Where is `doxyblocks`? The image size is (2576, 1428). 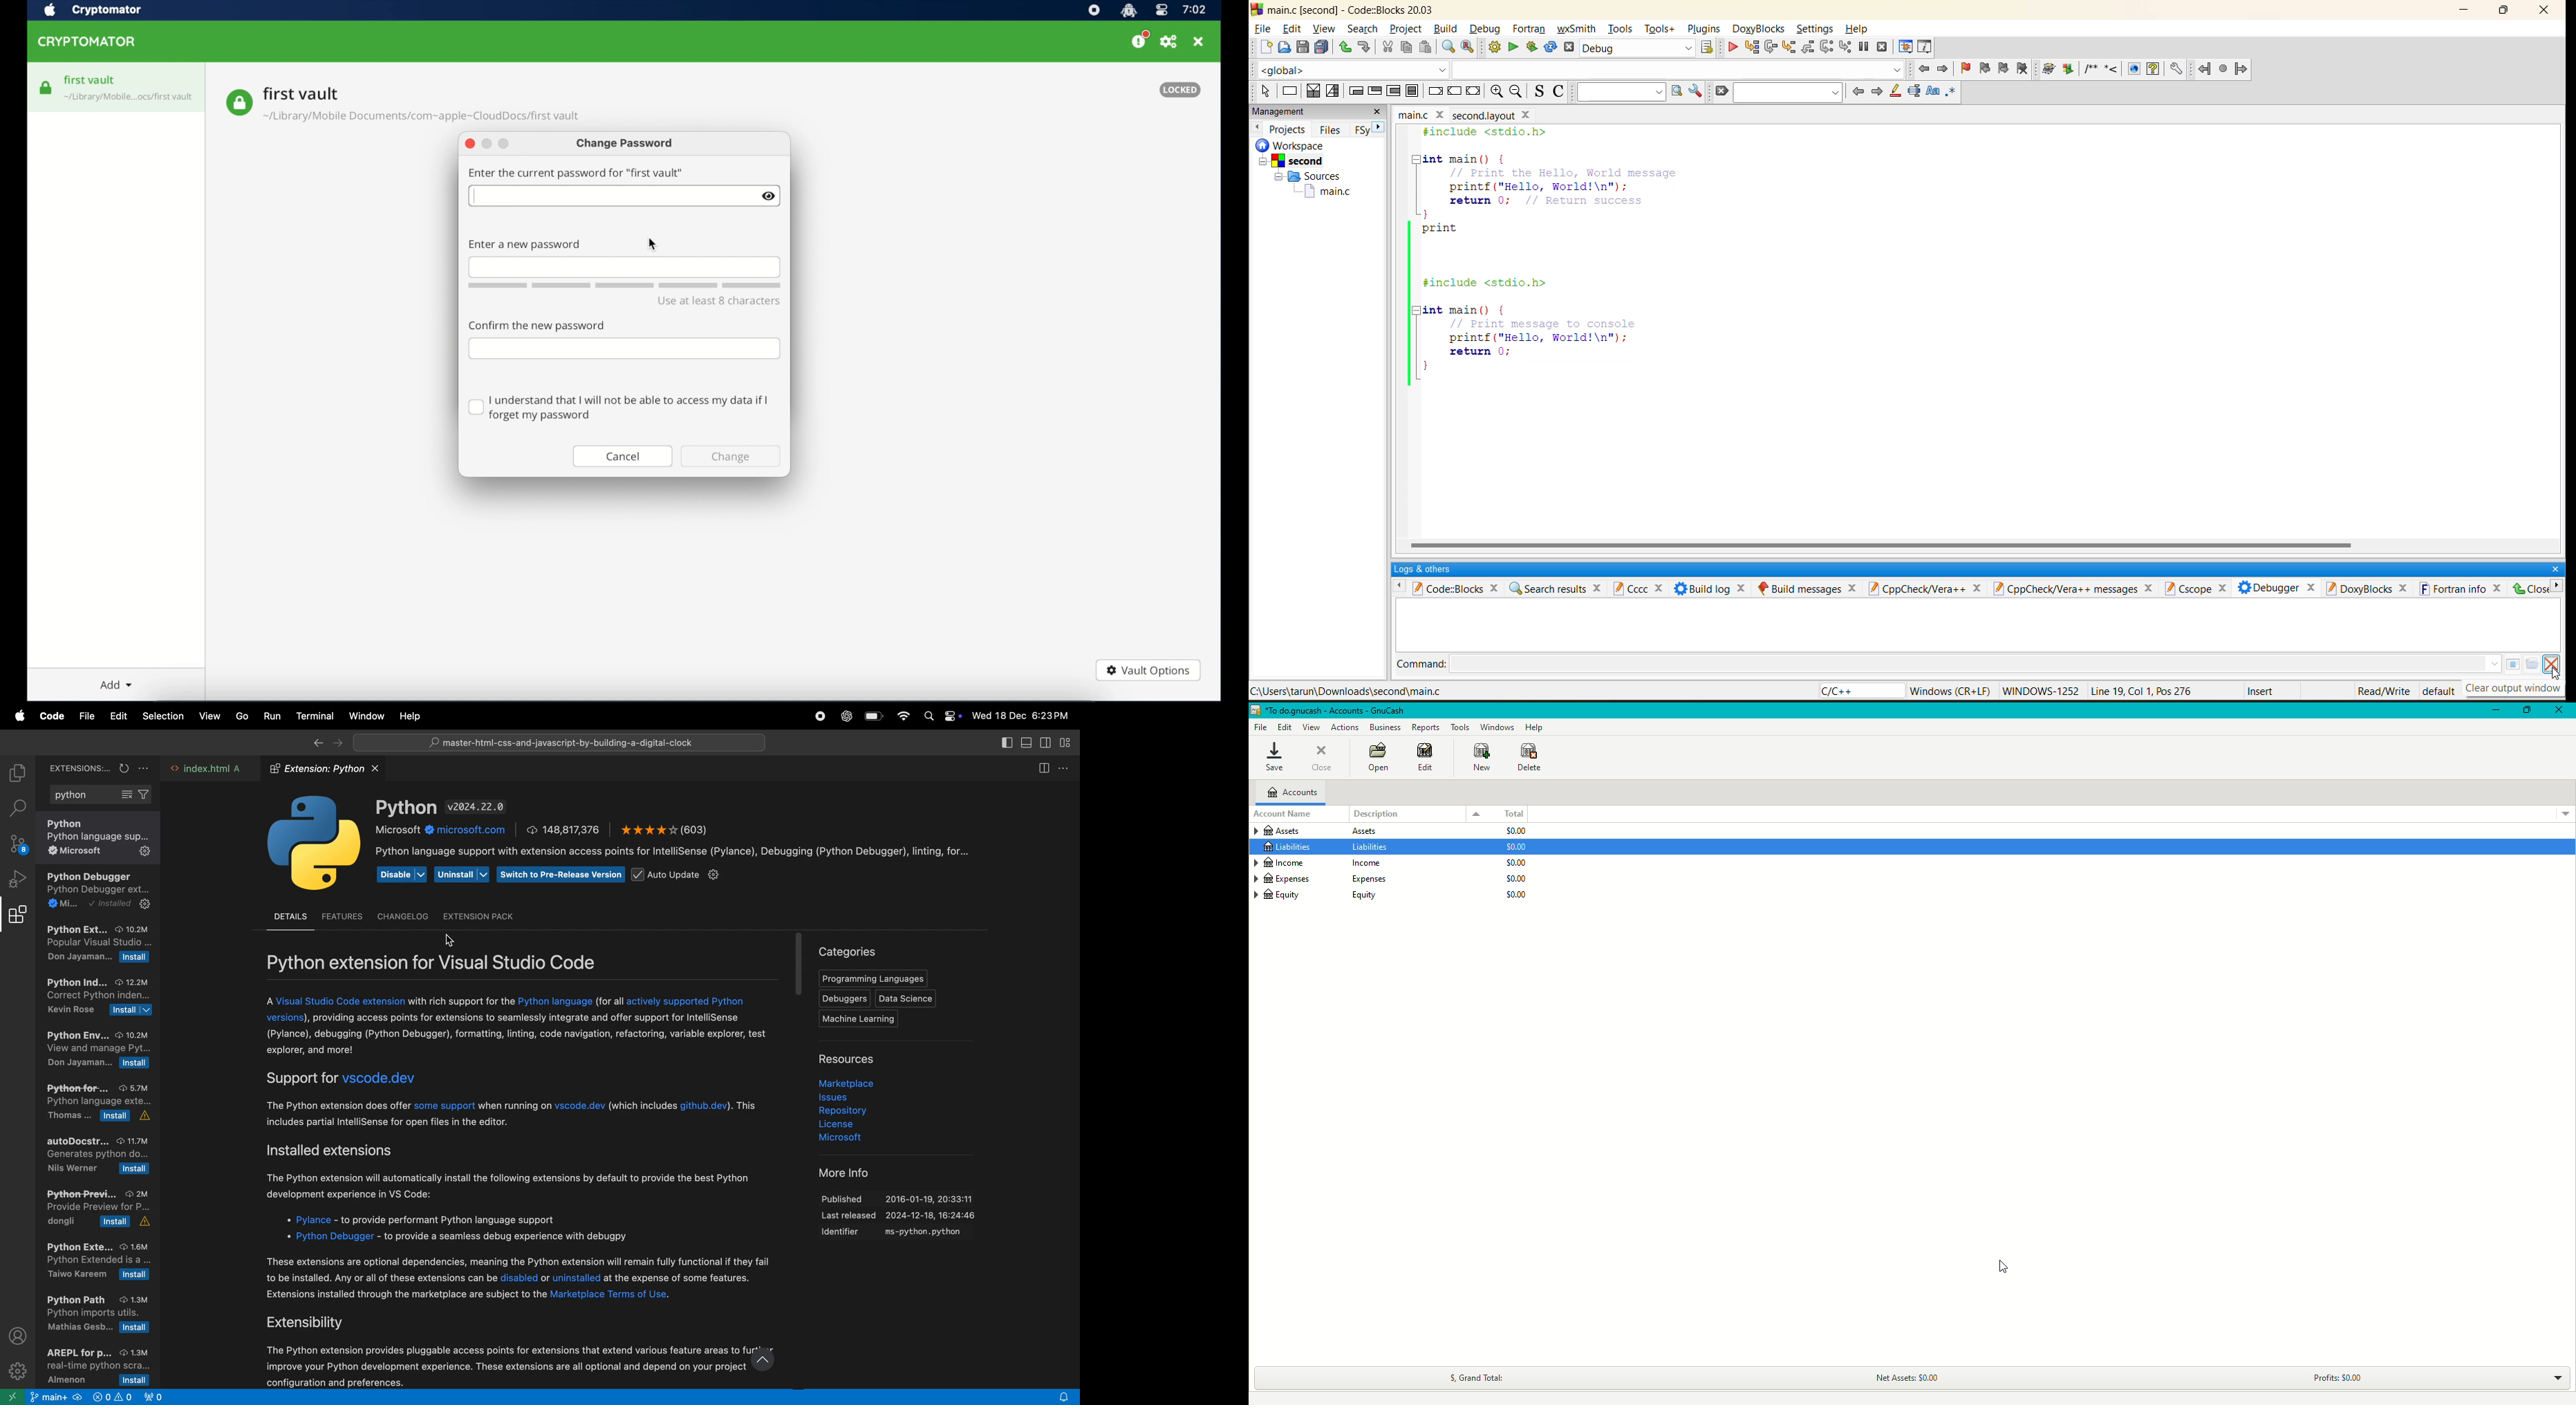 doxyblocks is located at coordinates (2368, 590).